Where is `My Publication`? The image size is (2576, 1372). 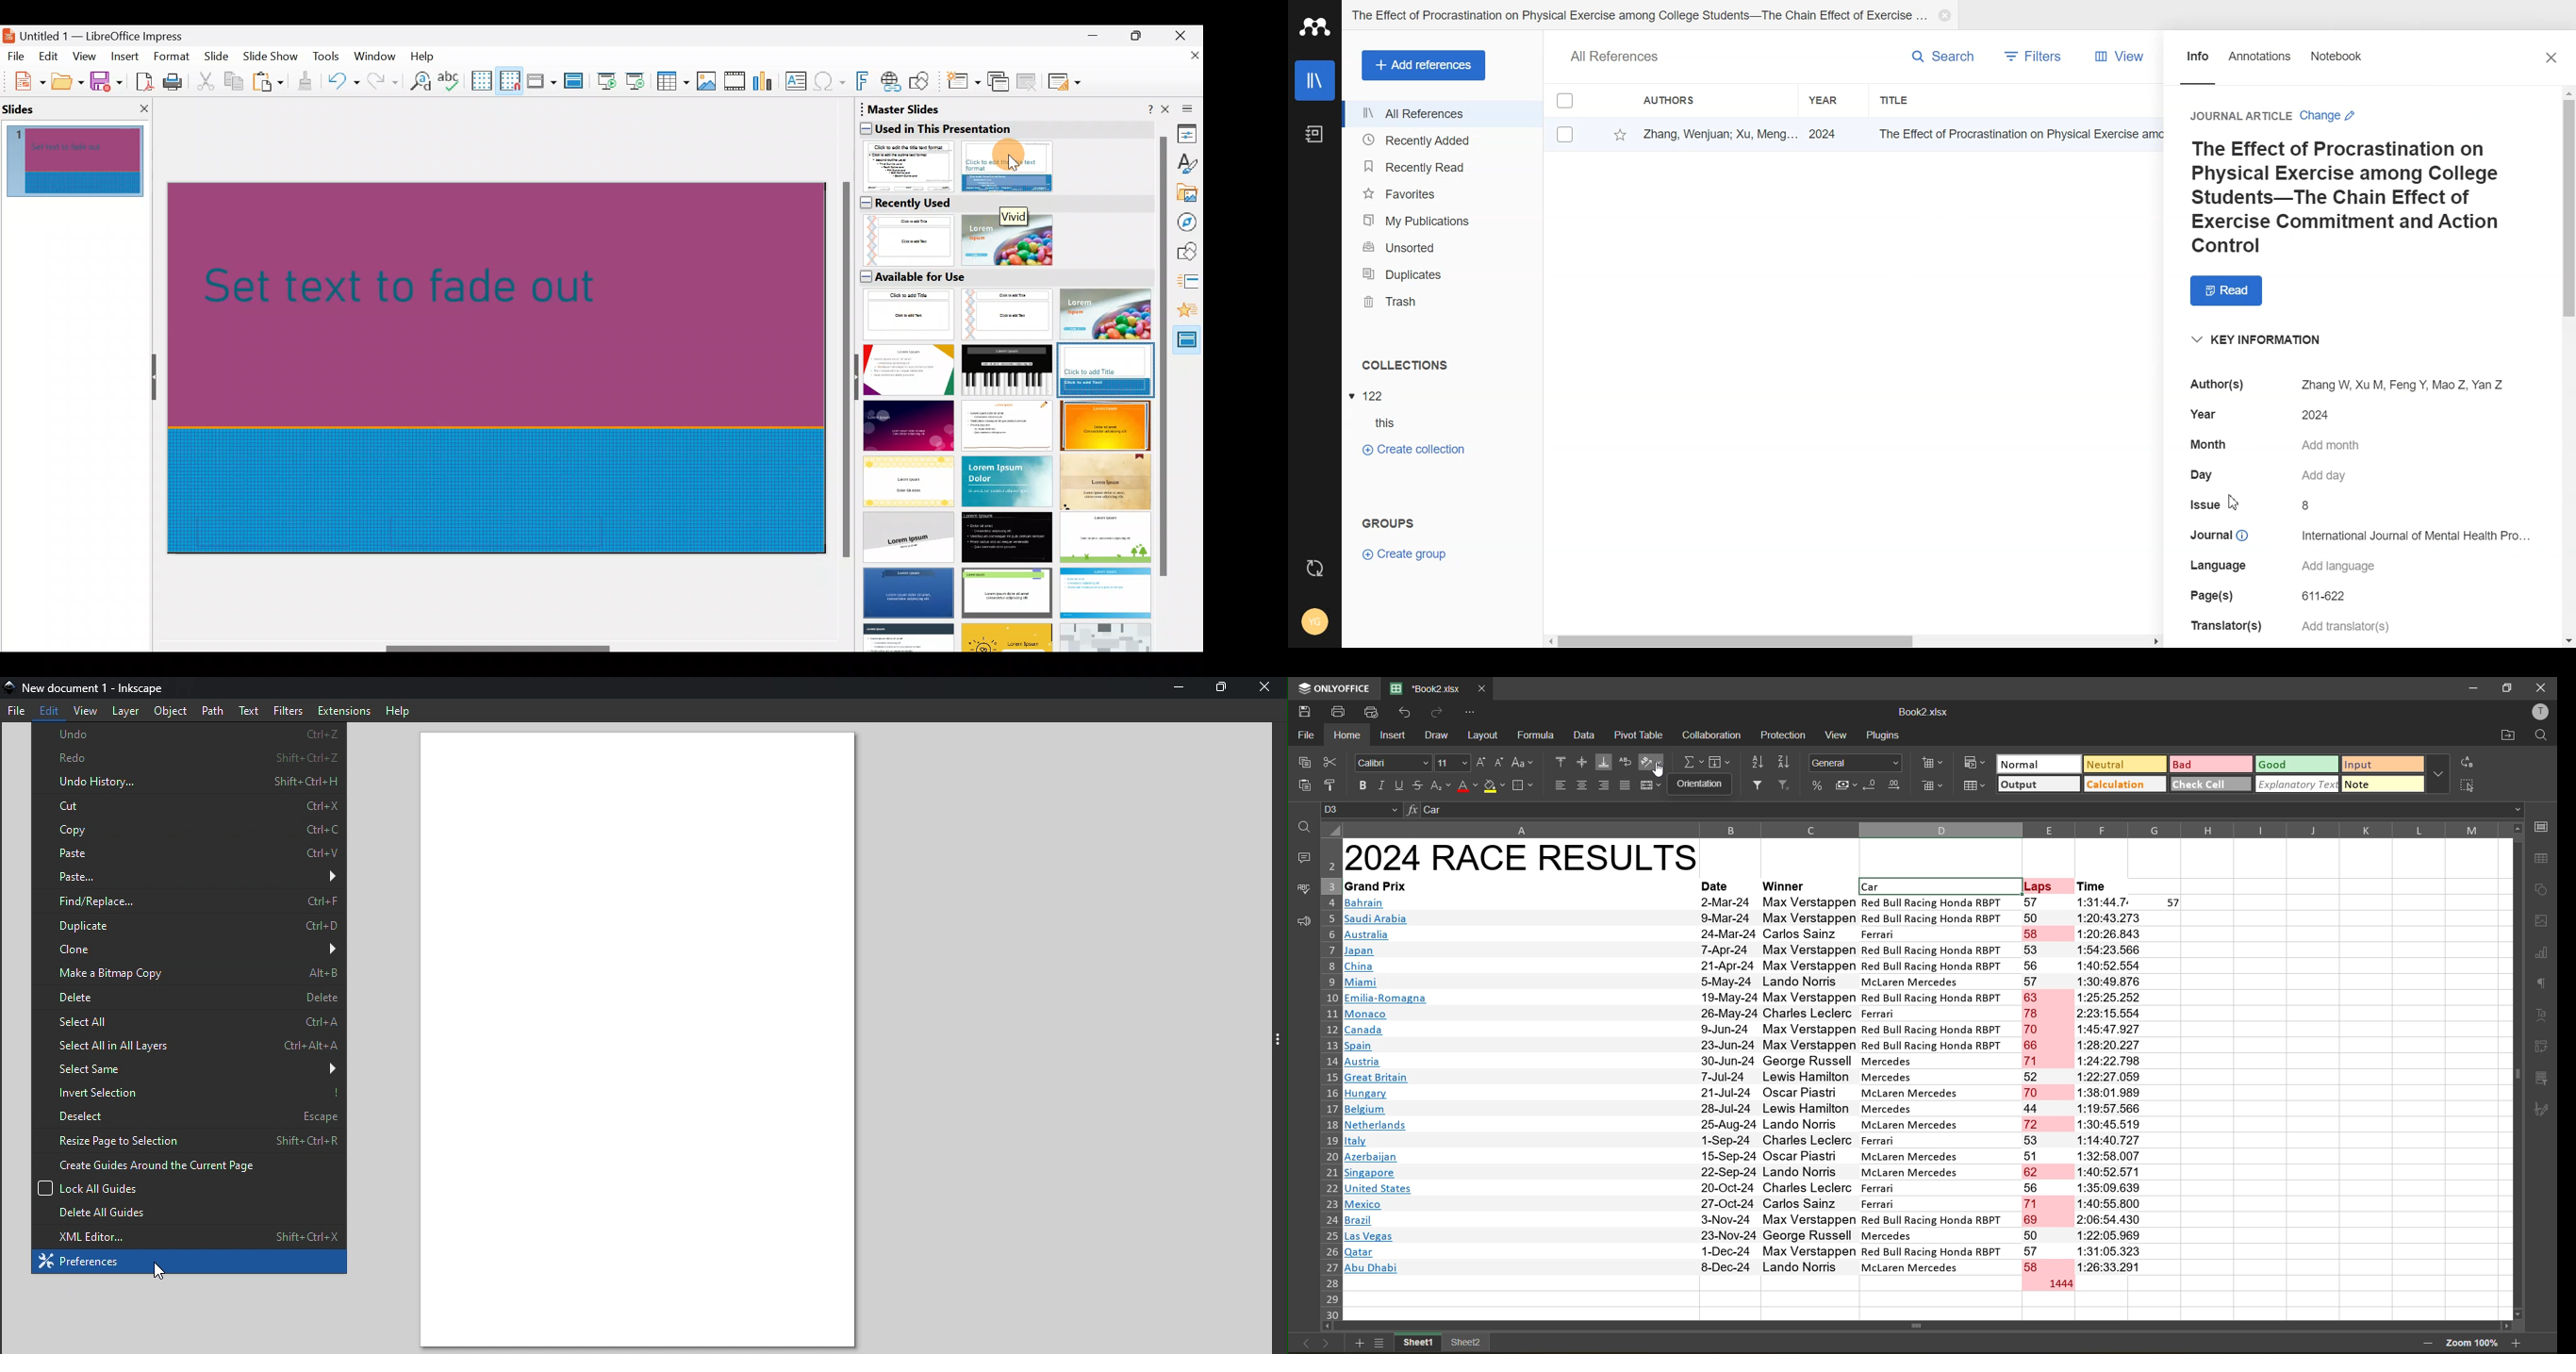
My Publication is located at coordinates (1443, 221).